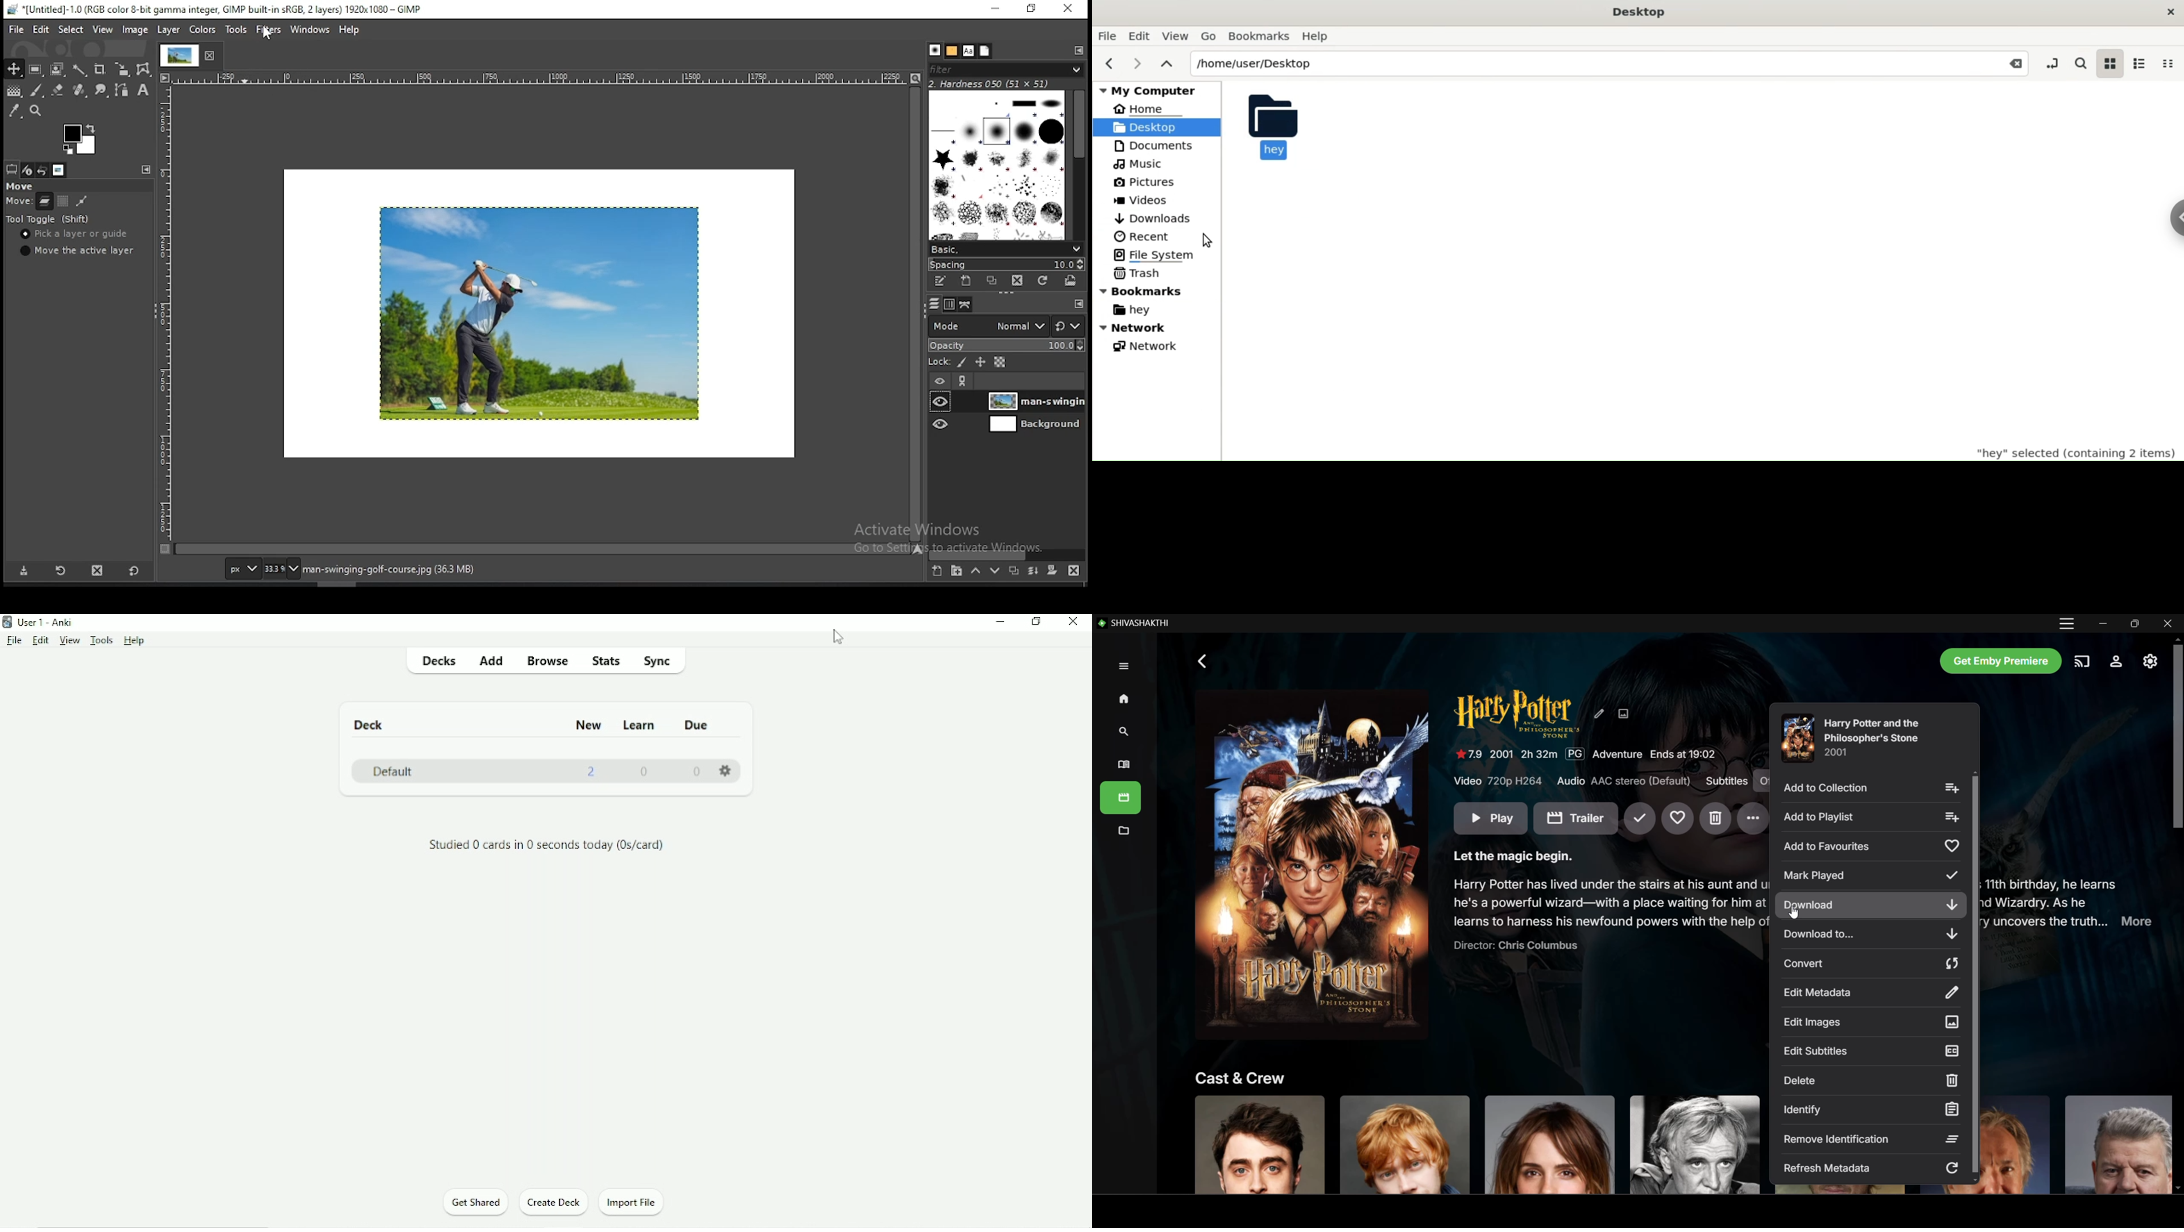  What do you see at coordinates (1145, 348) in the screenshot?
I see `Network` at bounding box center [1145, 348].